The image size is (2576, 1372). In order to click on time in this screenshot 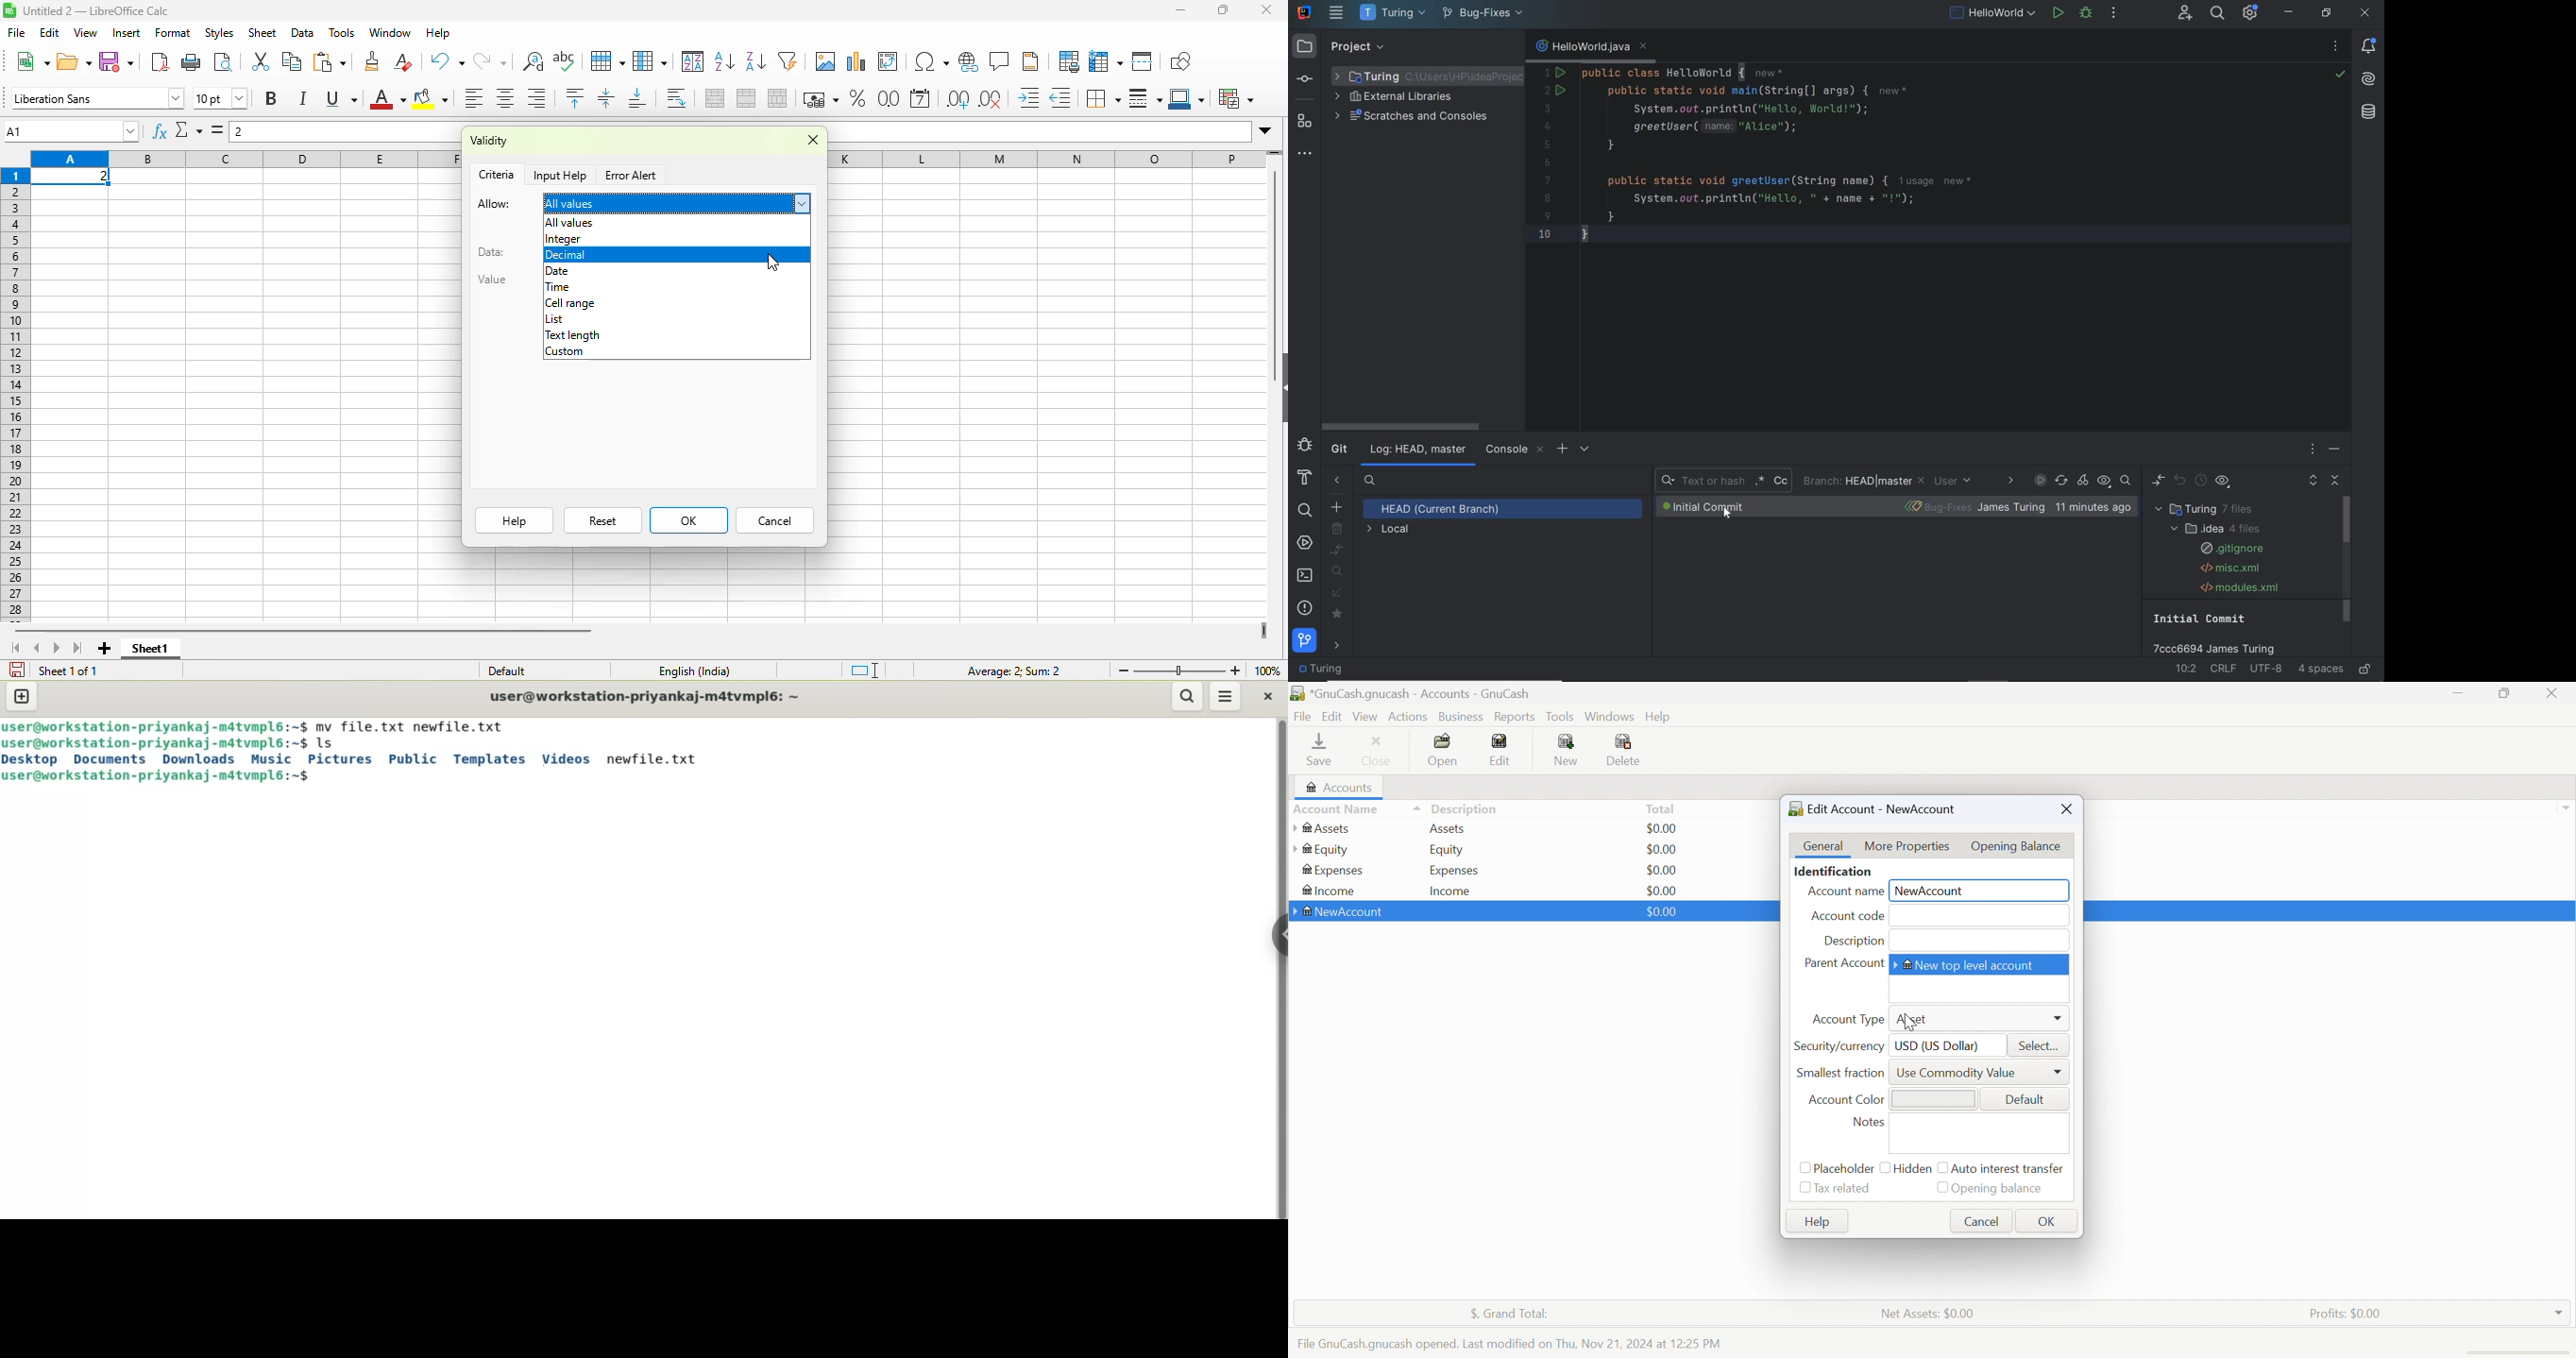, I will do `click(676, 287)`.